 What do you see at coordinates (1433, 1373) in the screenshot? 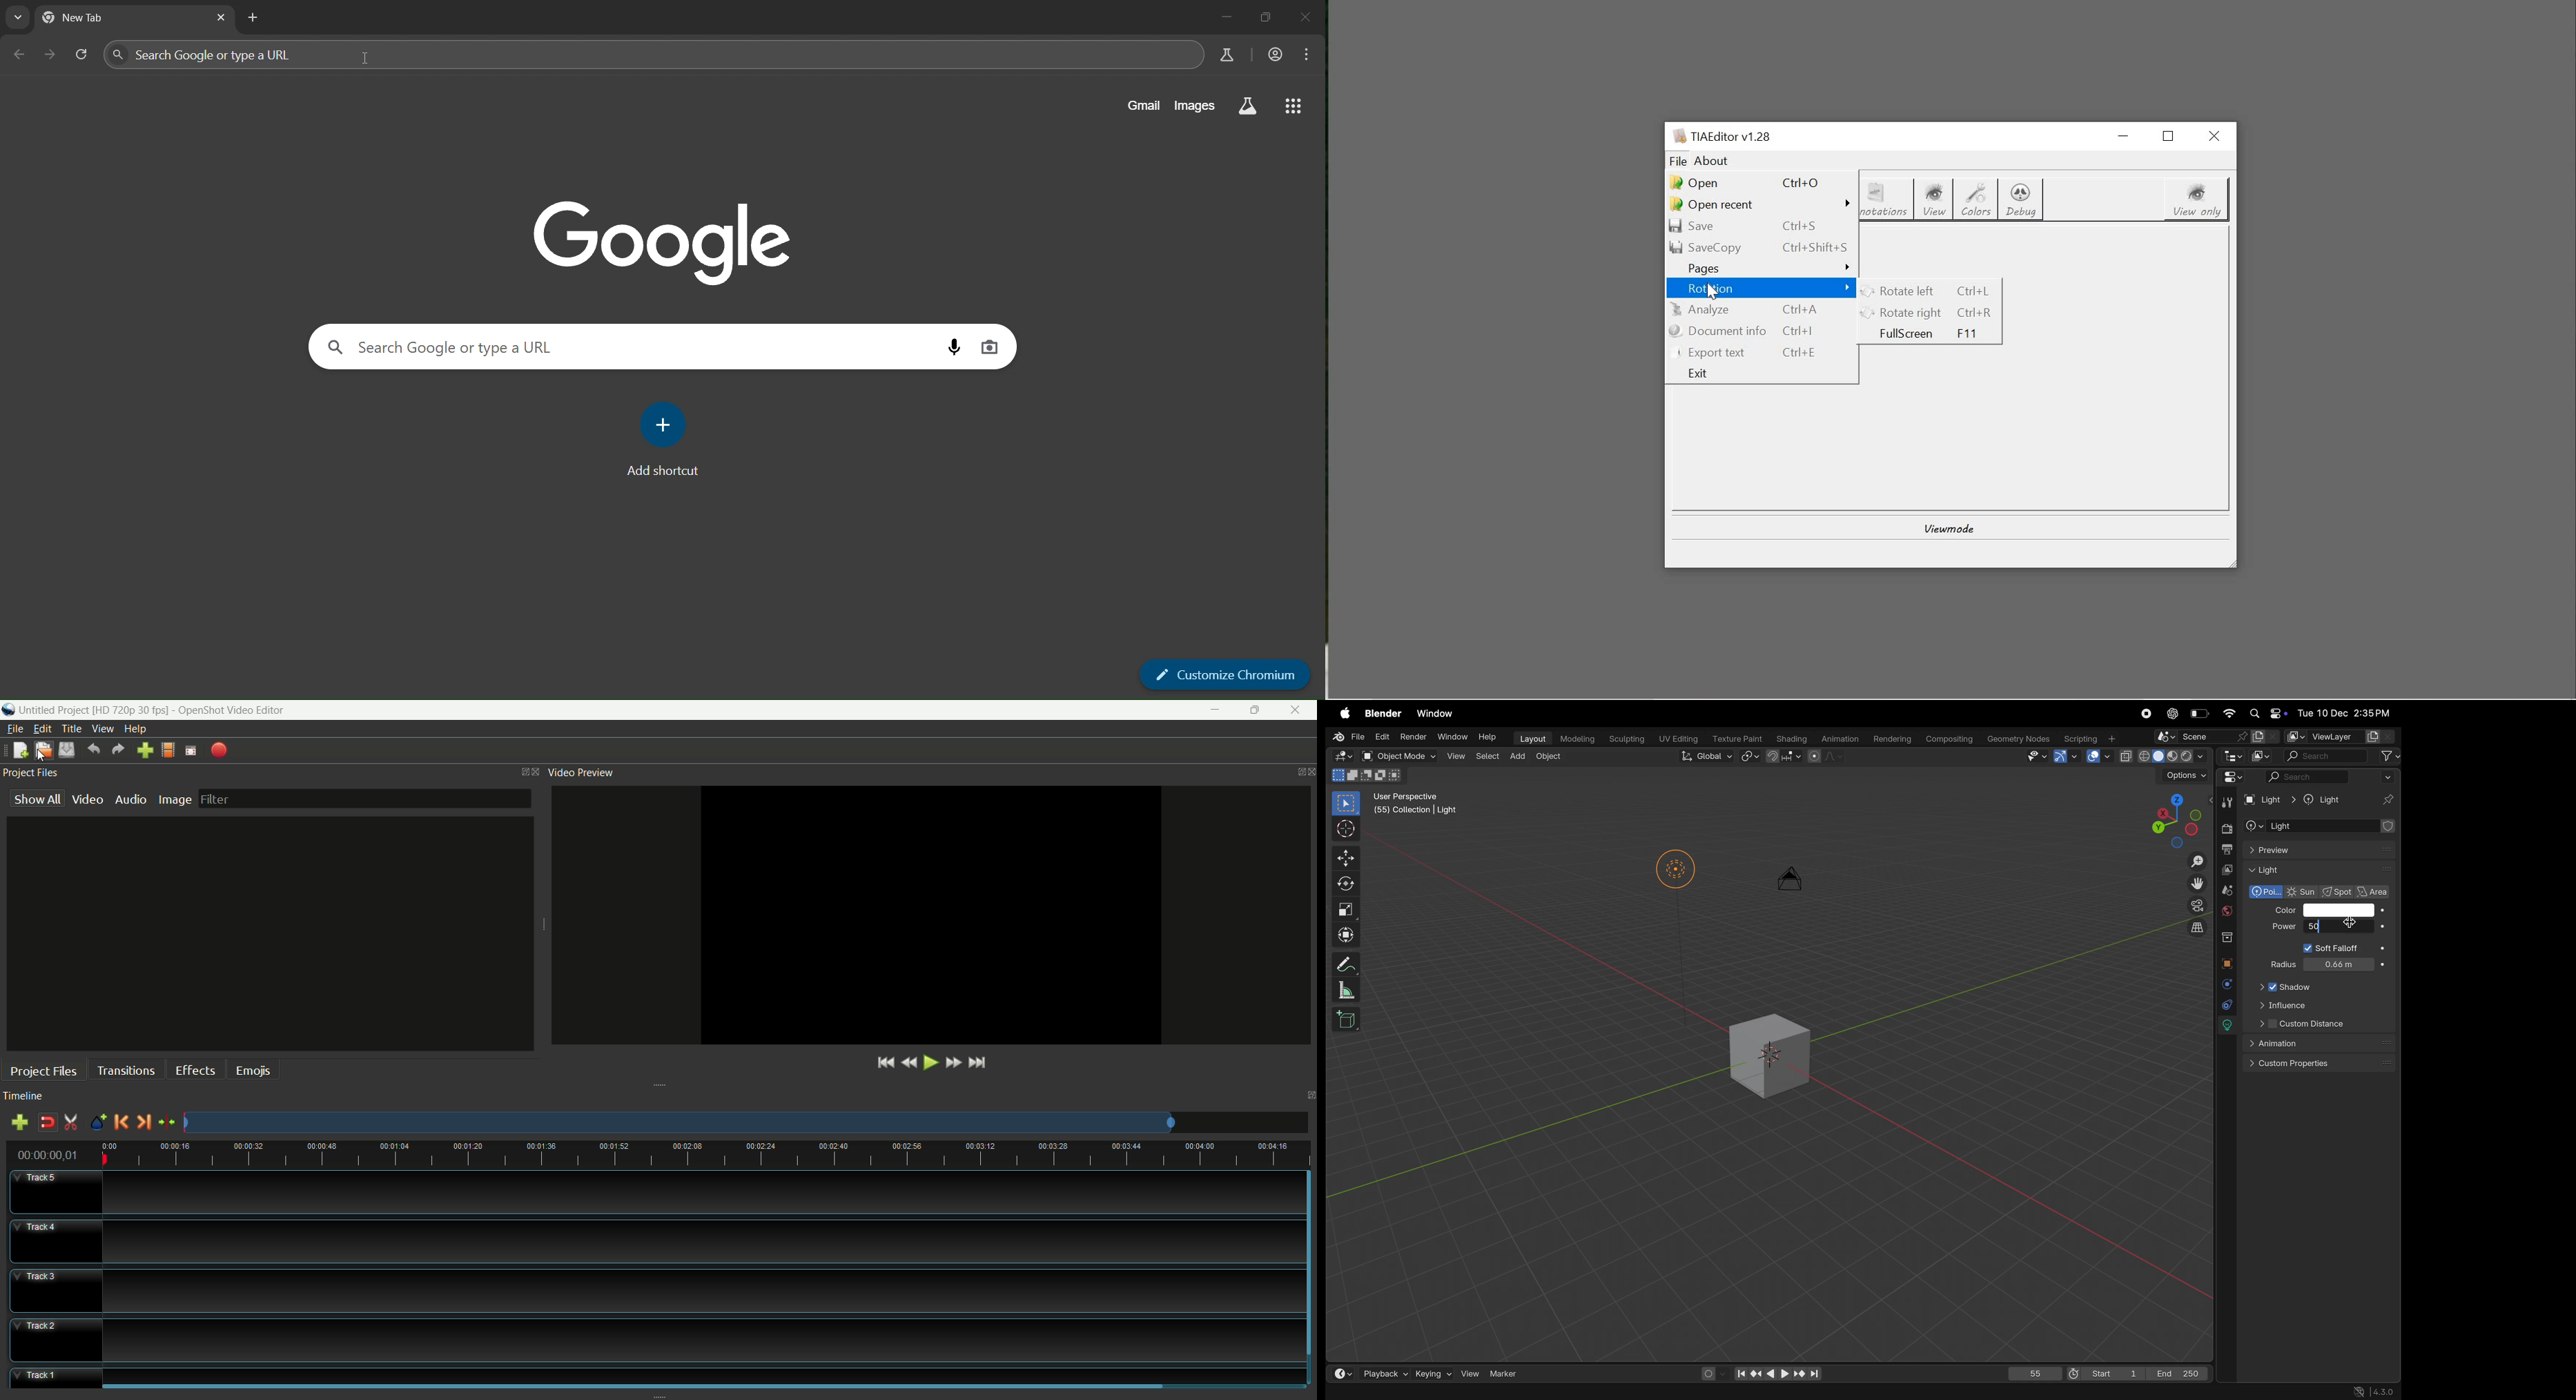
I see `keying` at bounding box center [1433, 1373].